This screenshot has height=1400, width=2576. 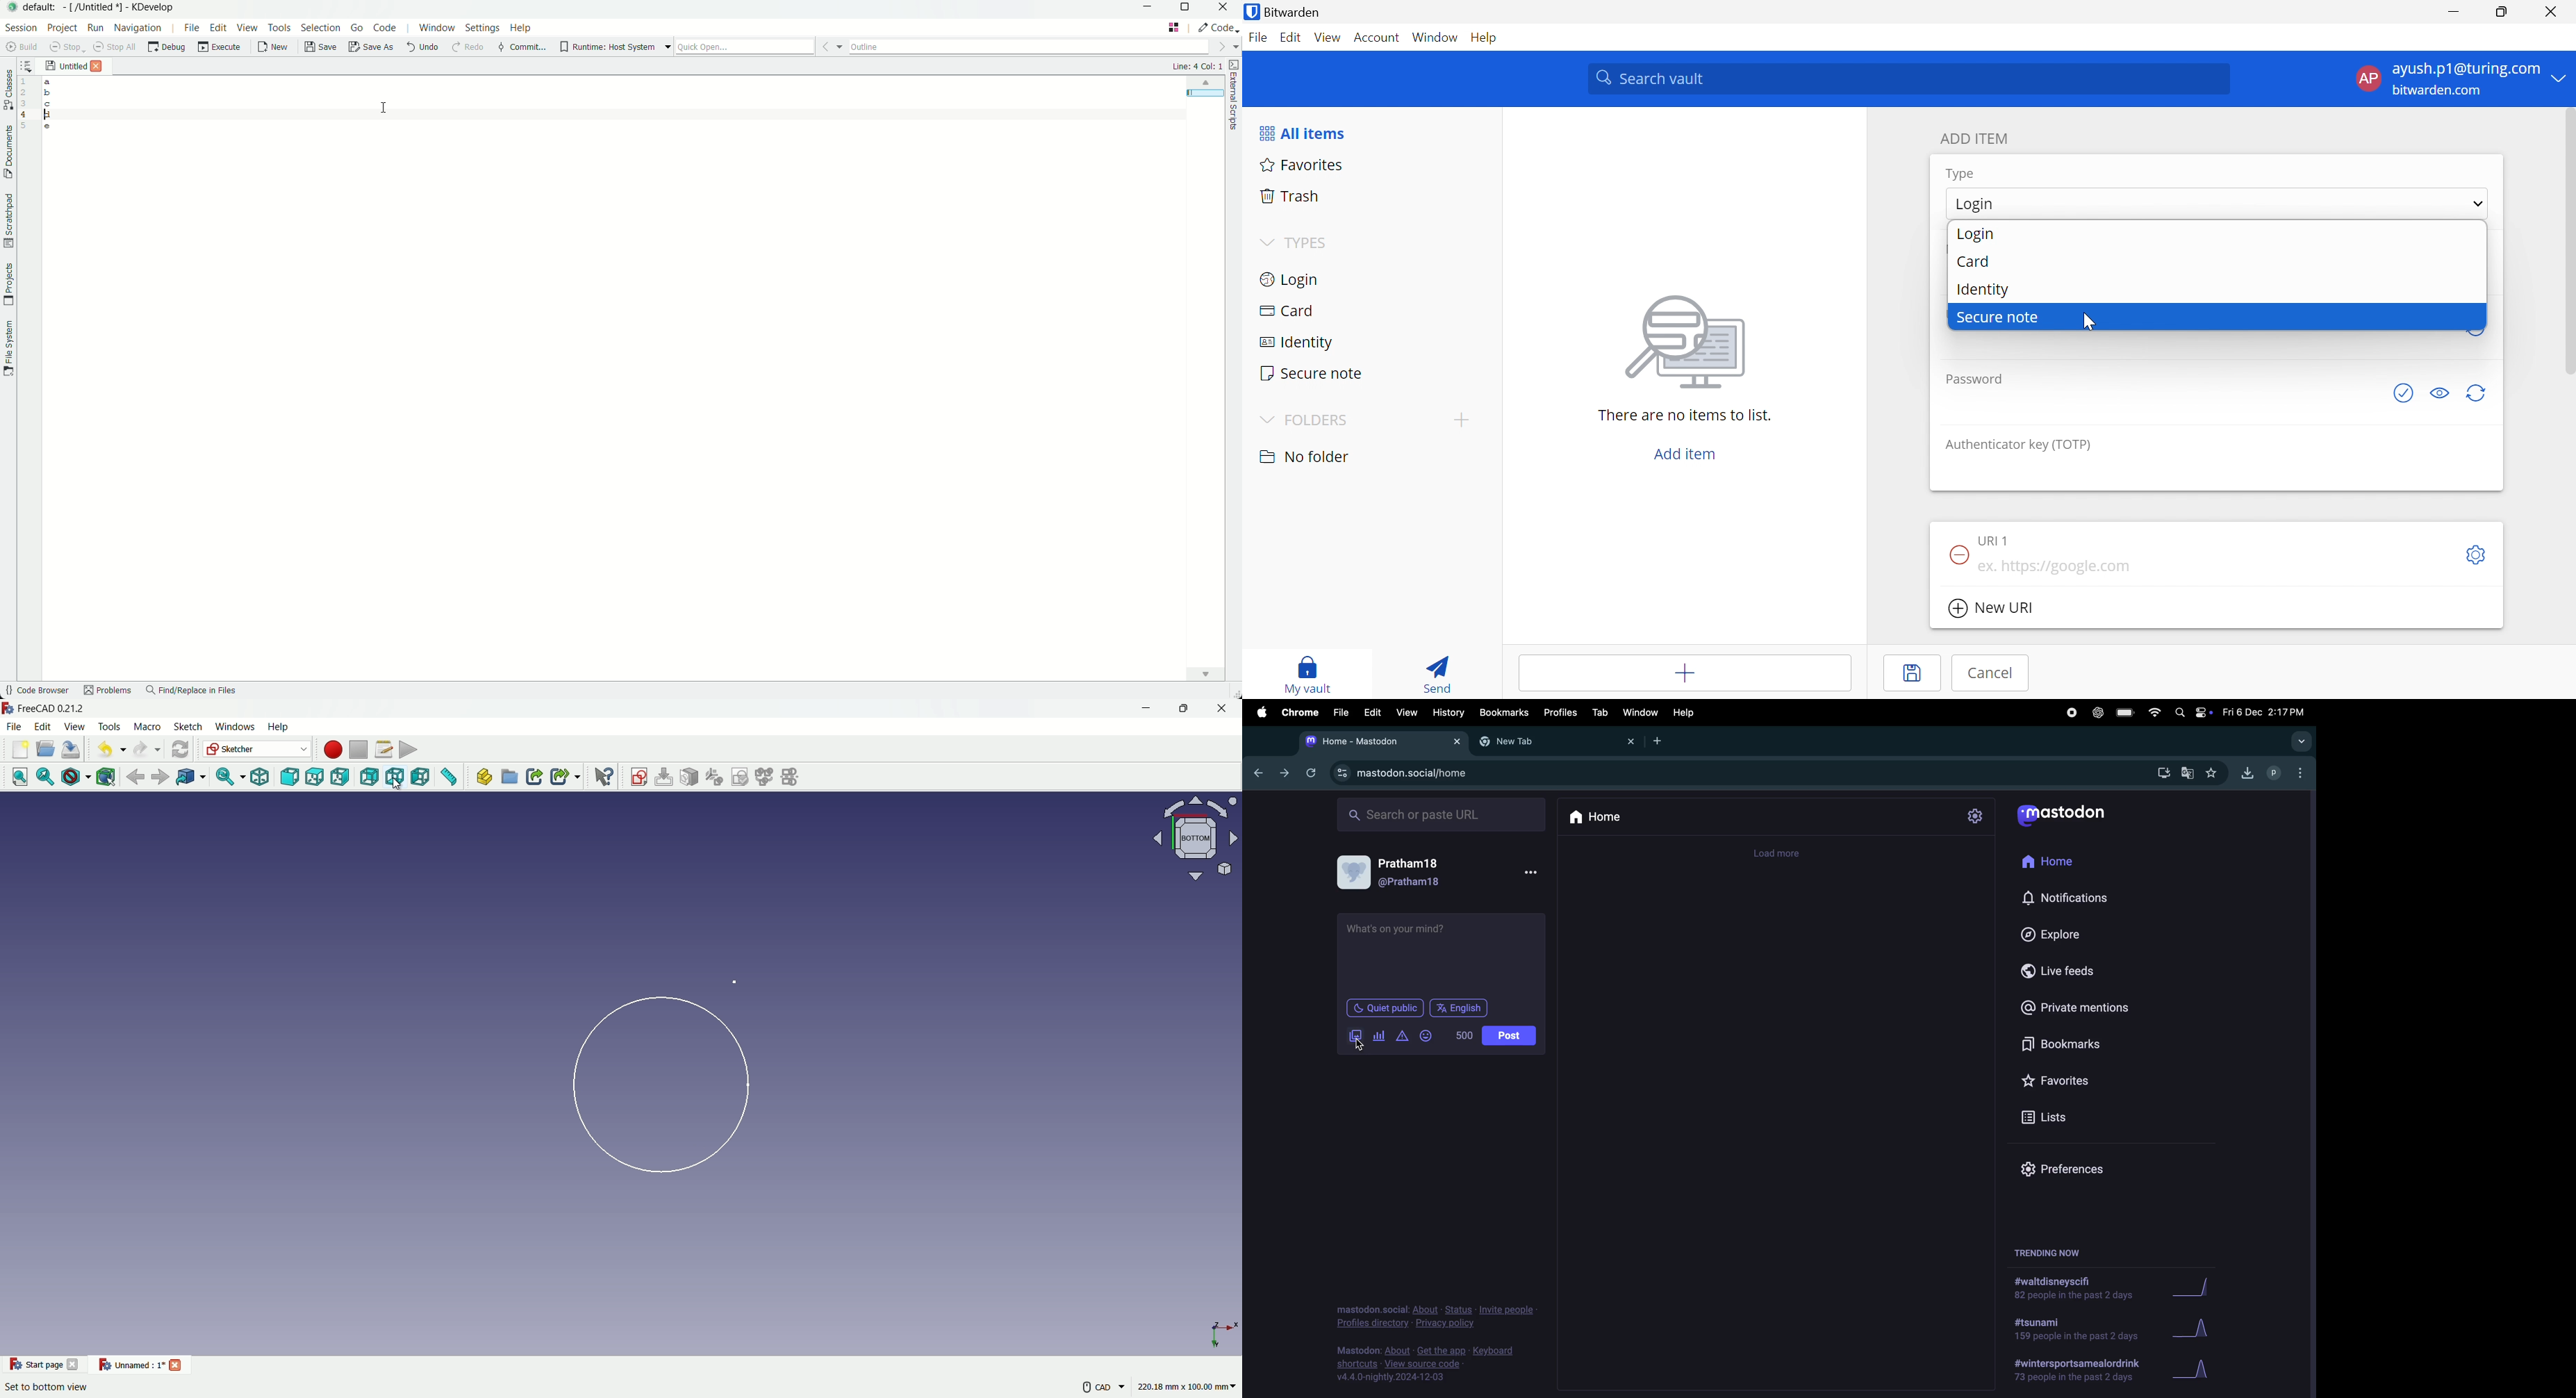 What do you see at coordinates (46, 749) in the screenshot?
I see `open file` at bounding box center [46, 749].